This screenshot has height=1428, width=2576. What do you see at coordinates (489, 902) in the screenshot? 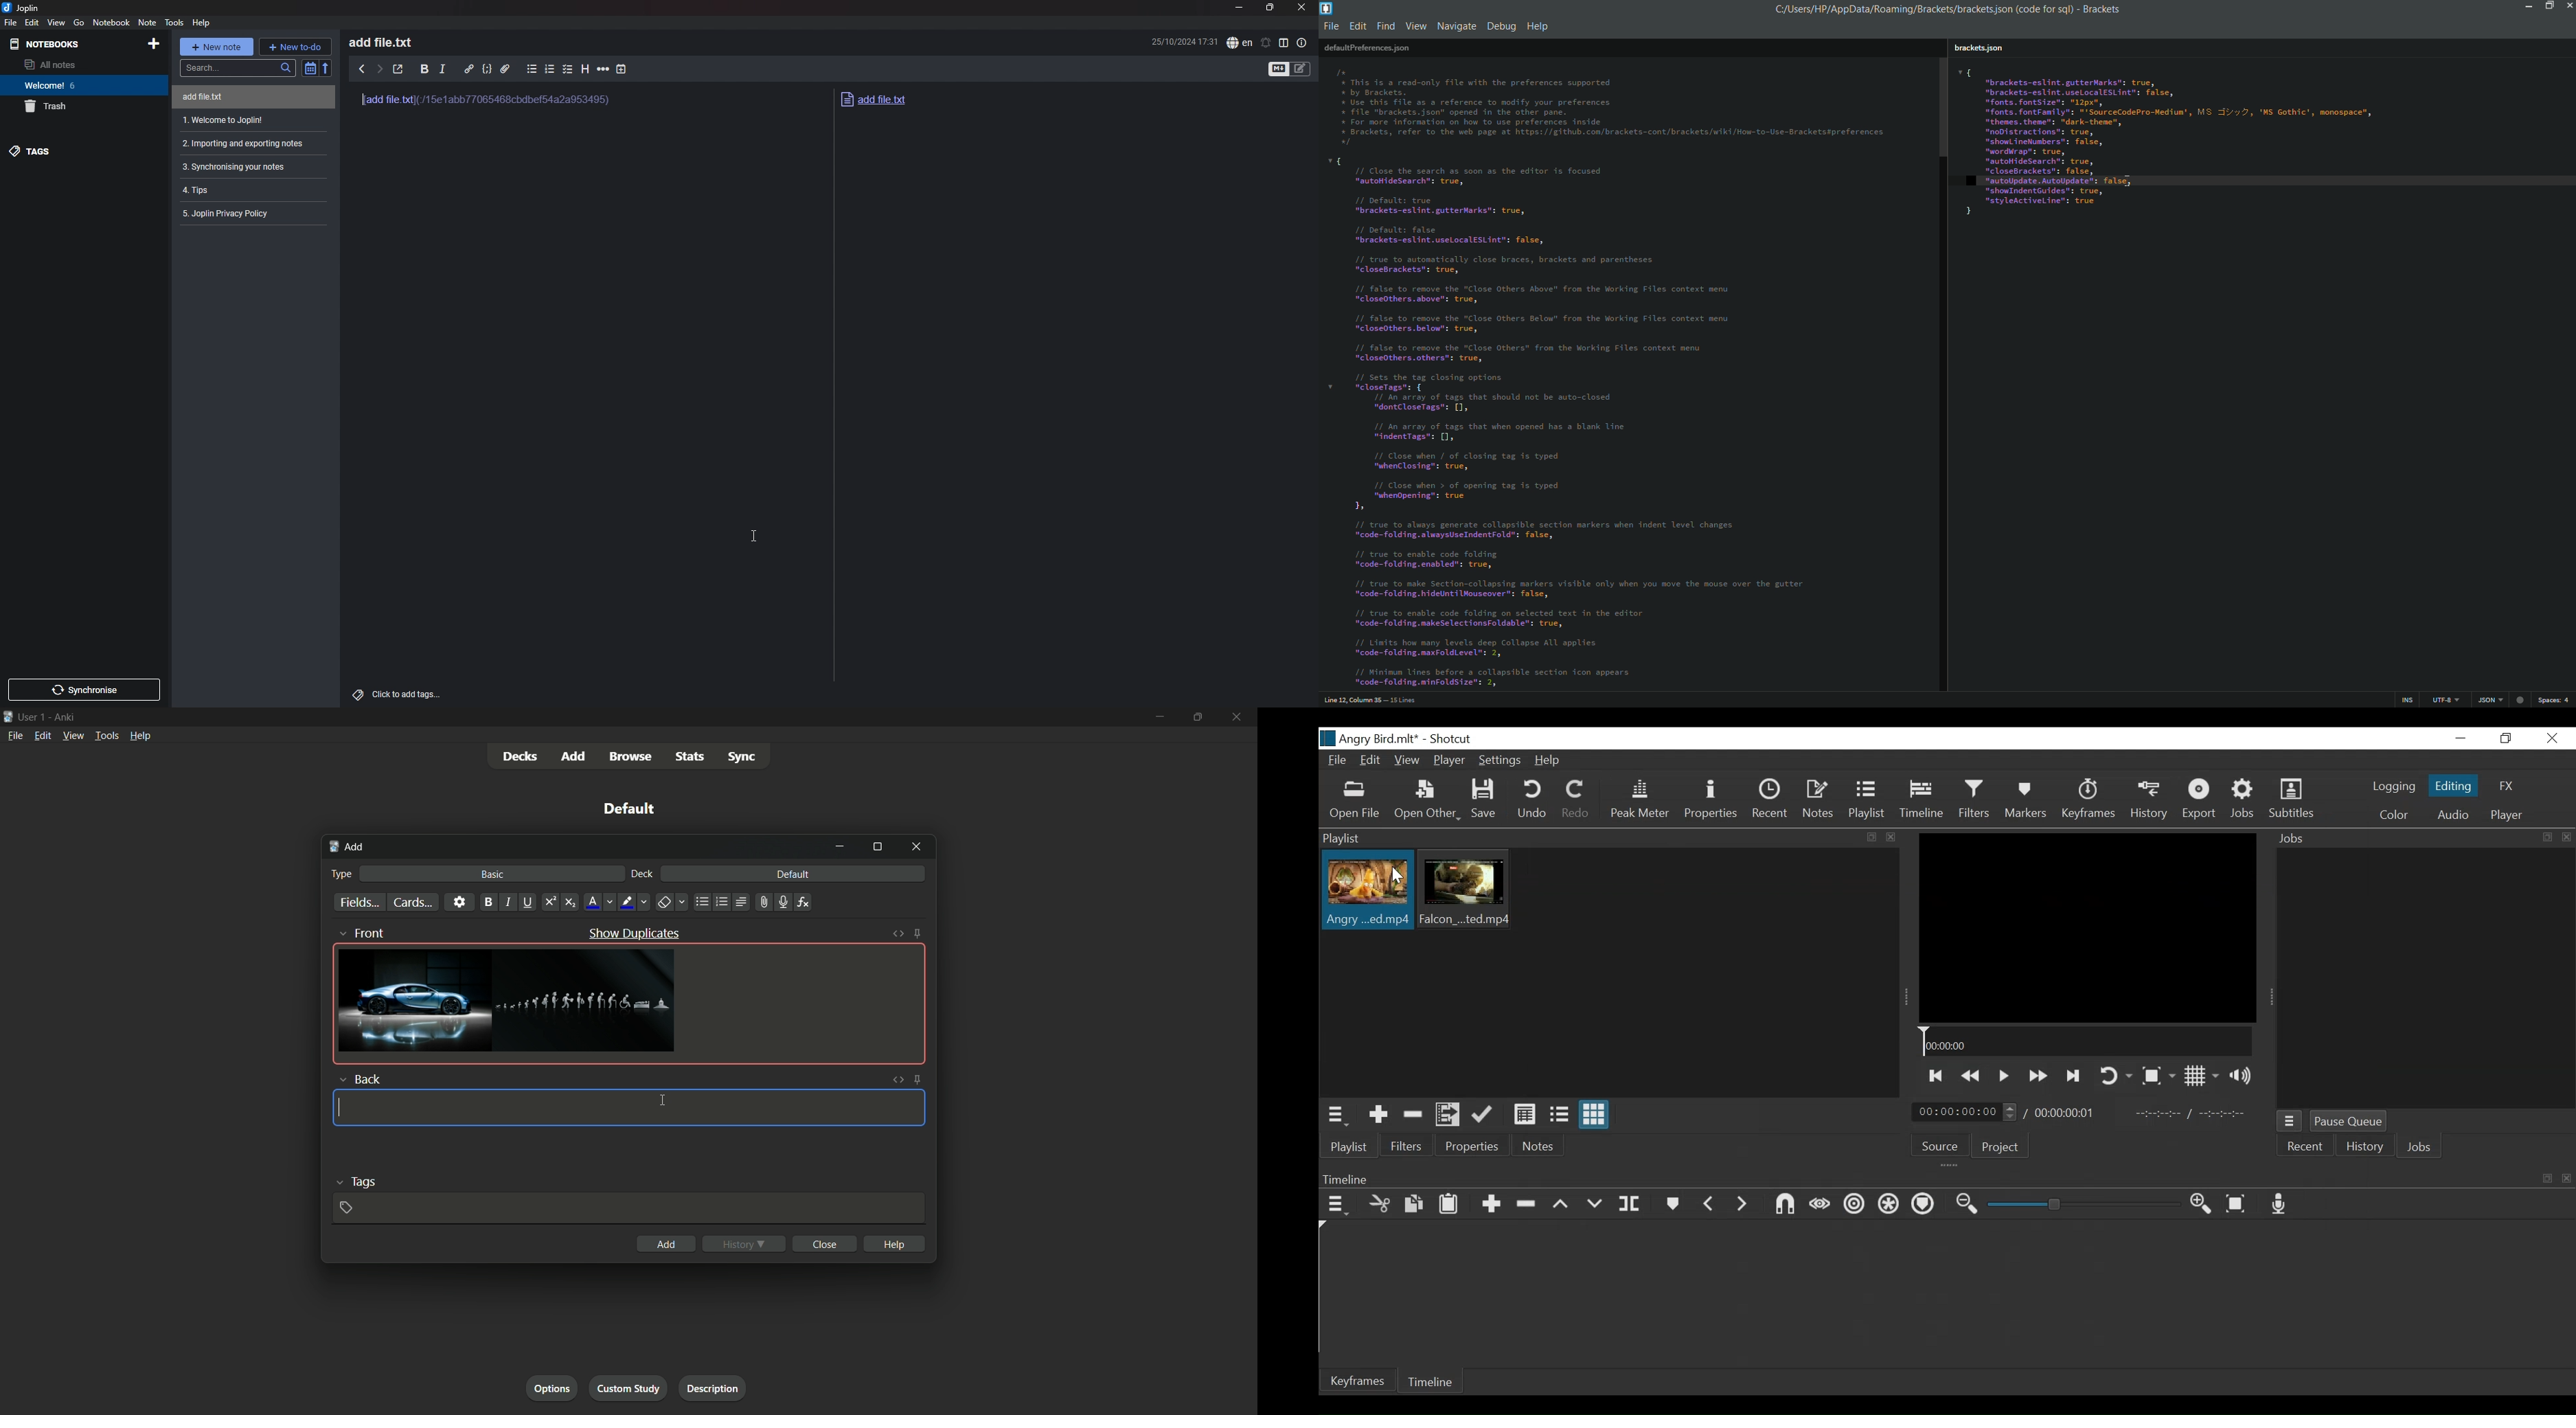
I see `bold` at bounding box center [489, 902].